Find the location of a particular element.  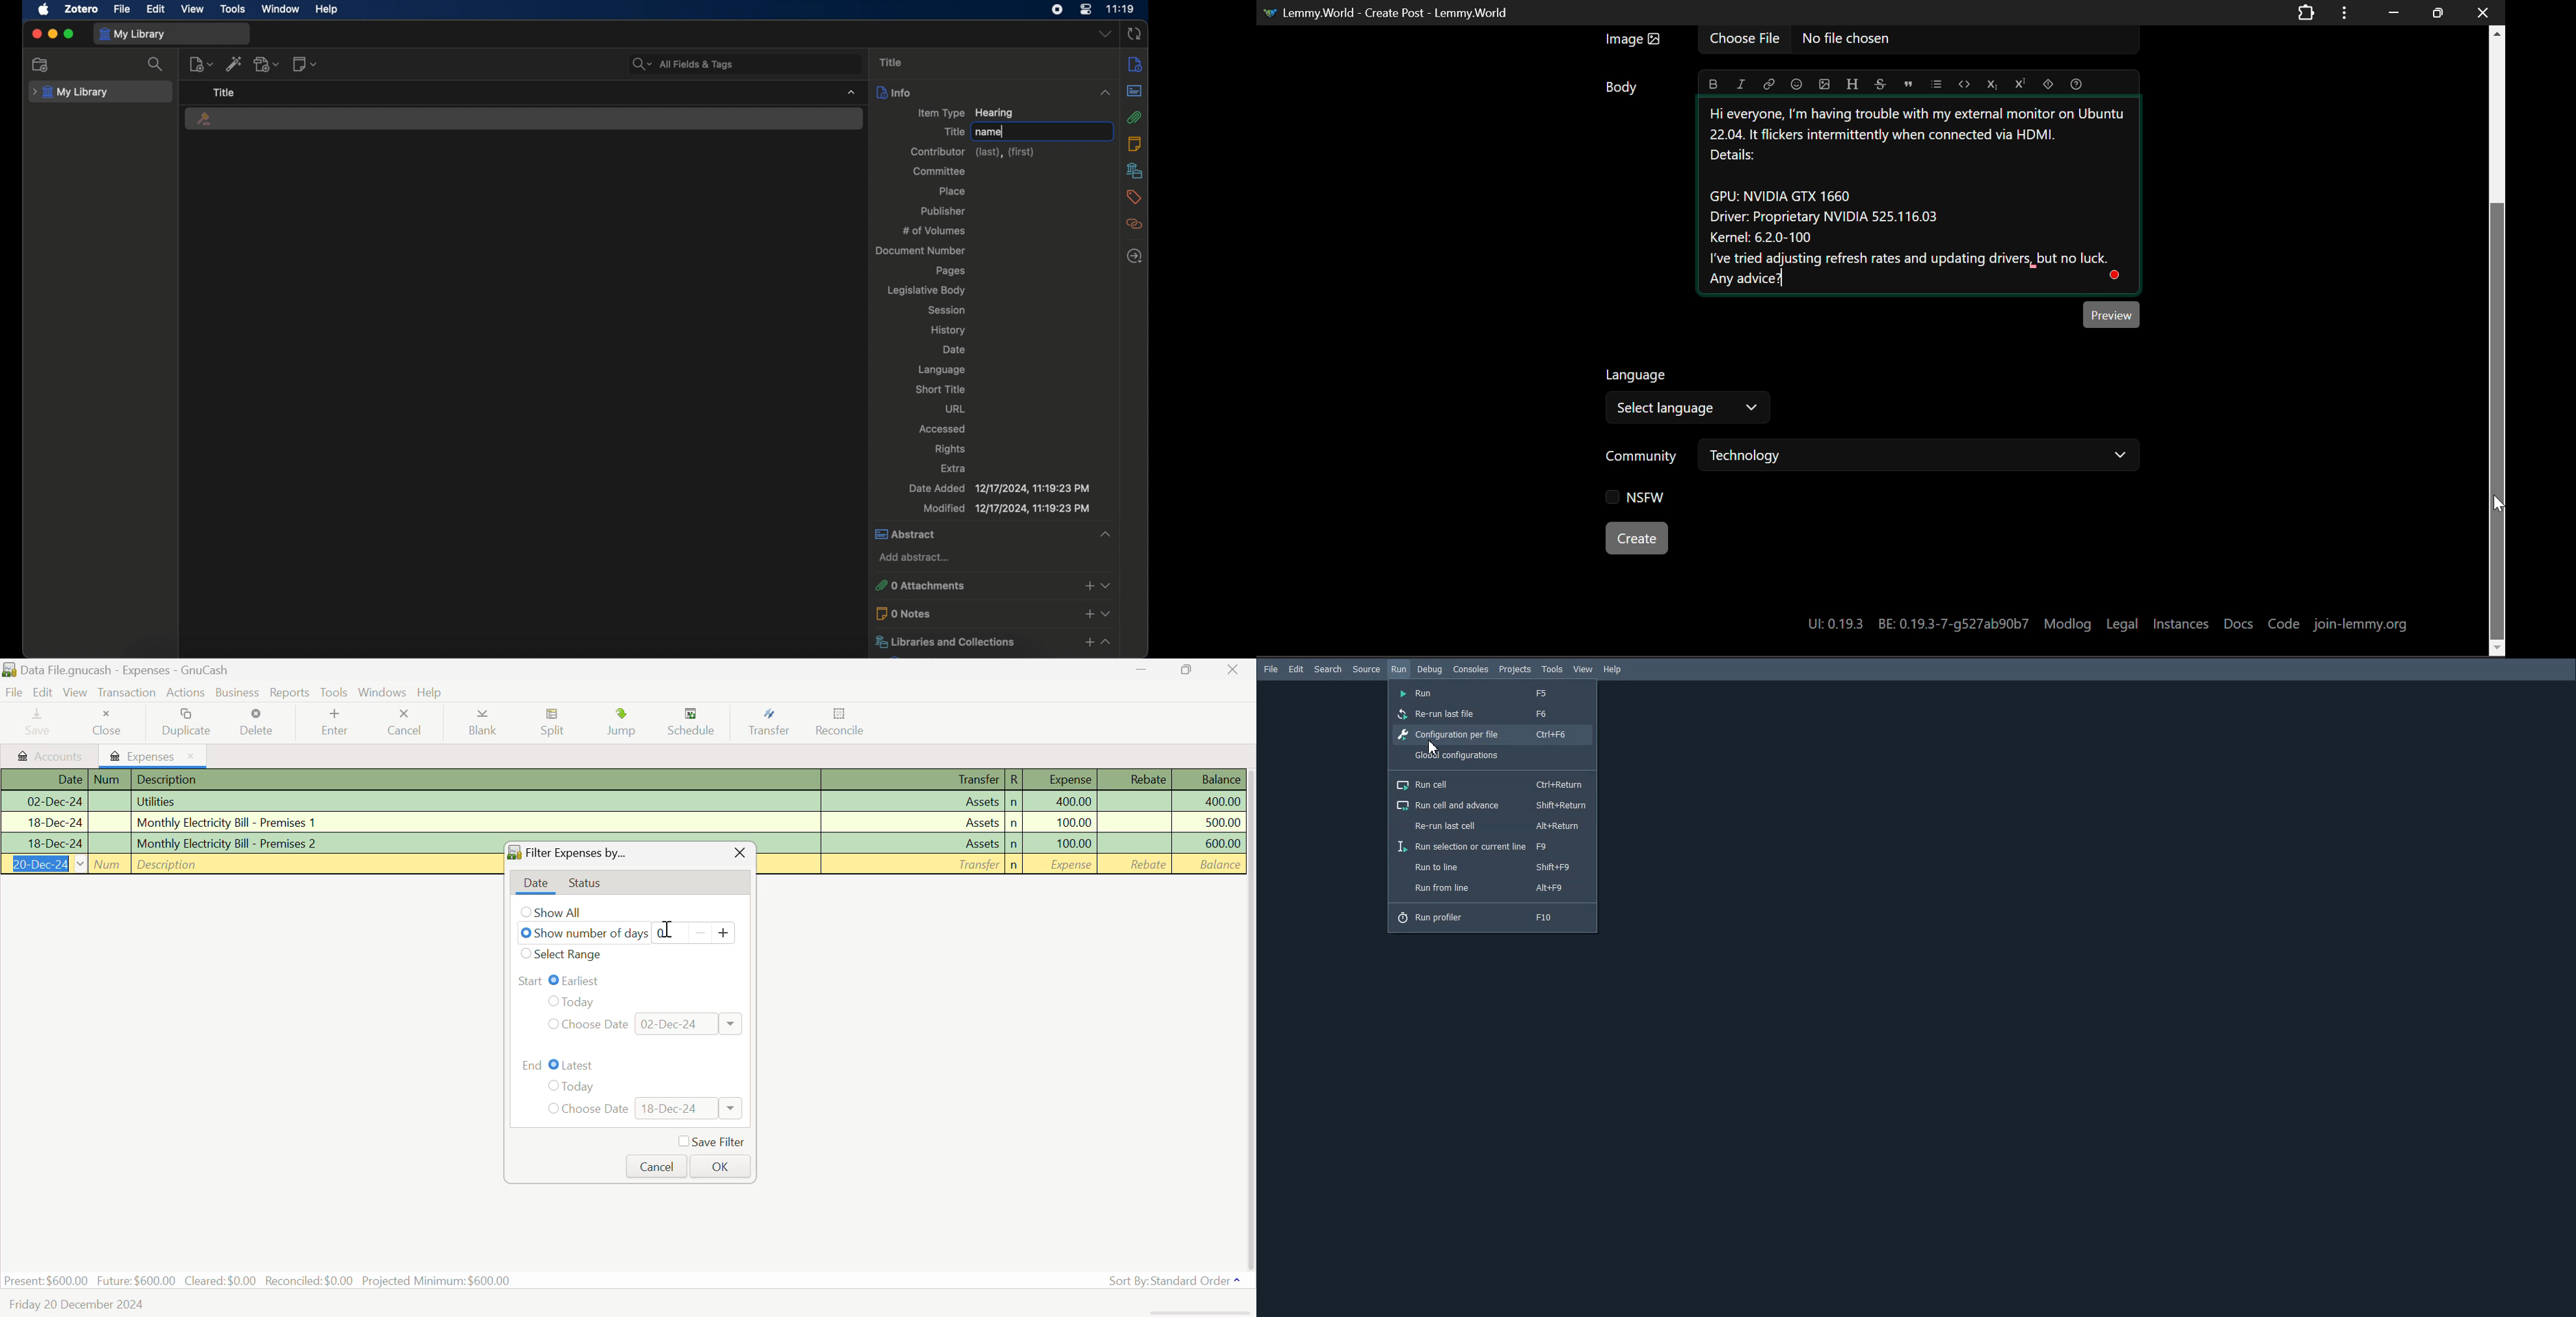

Console is located at coordinates (1471, 669).